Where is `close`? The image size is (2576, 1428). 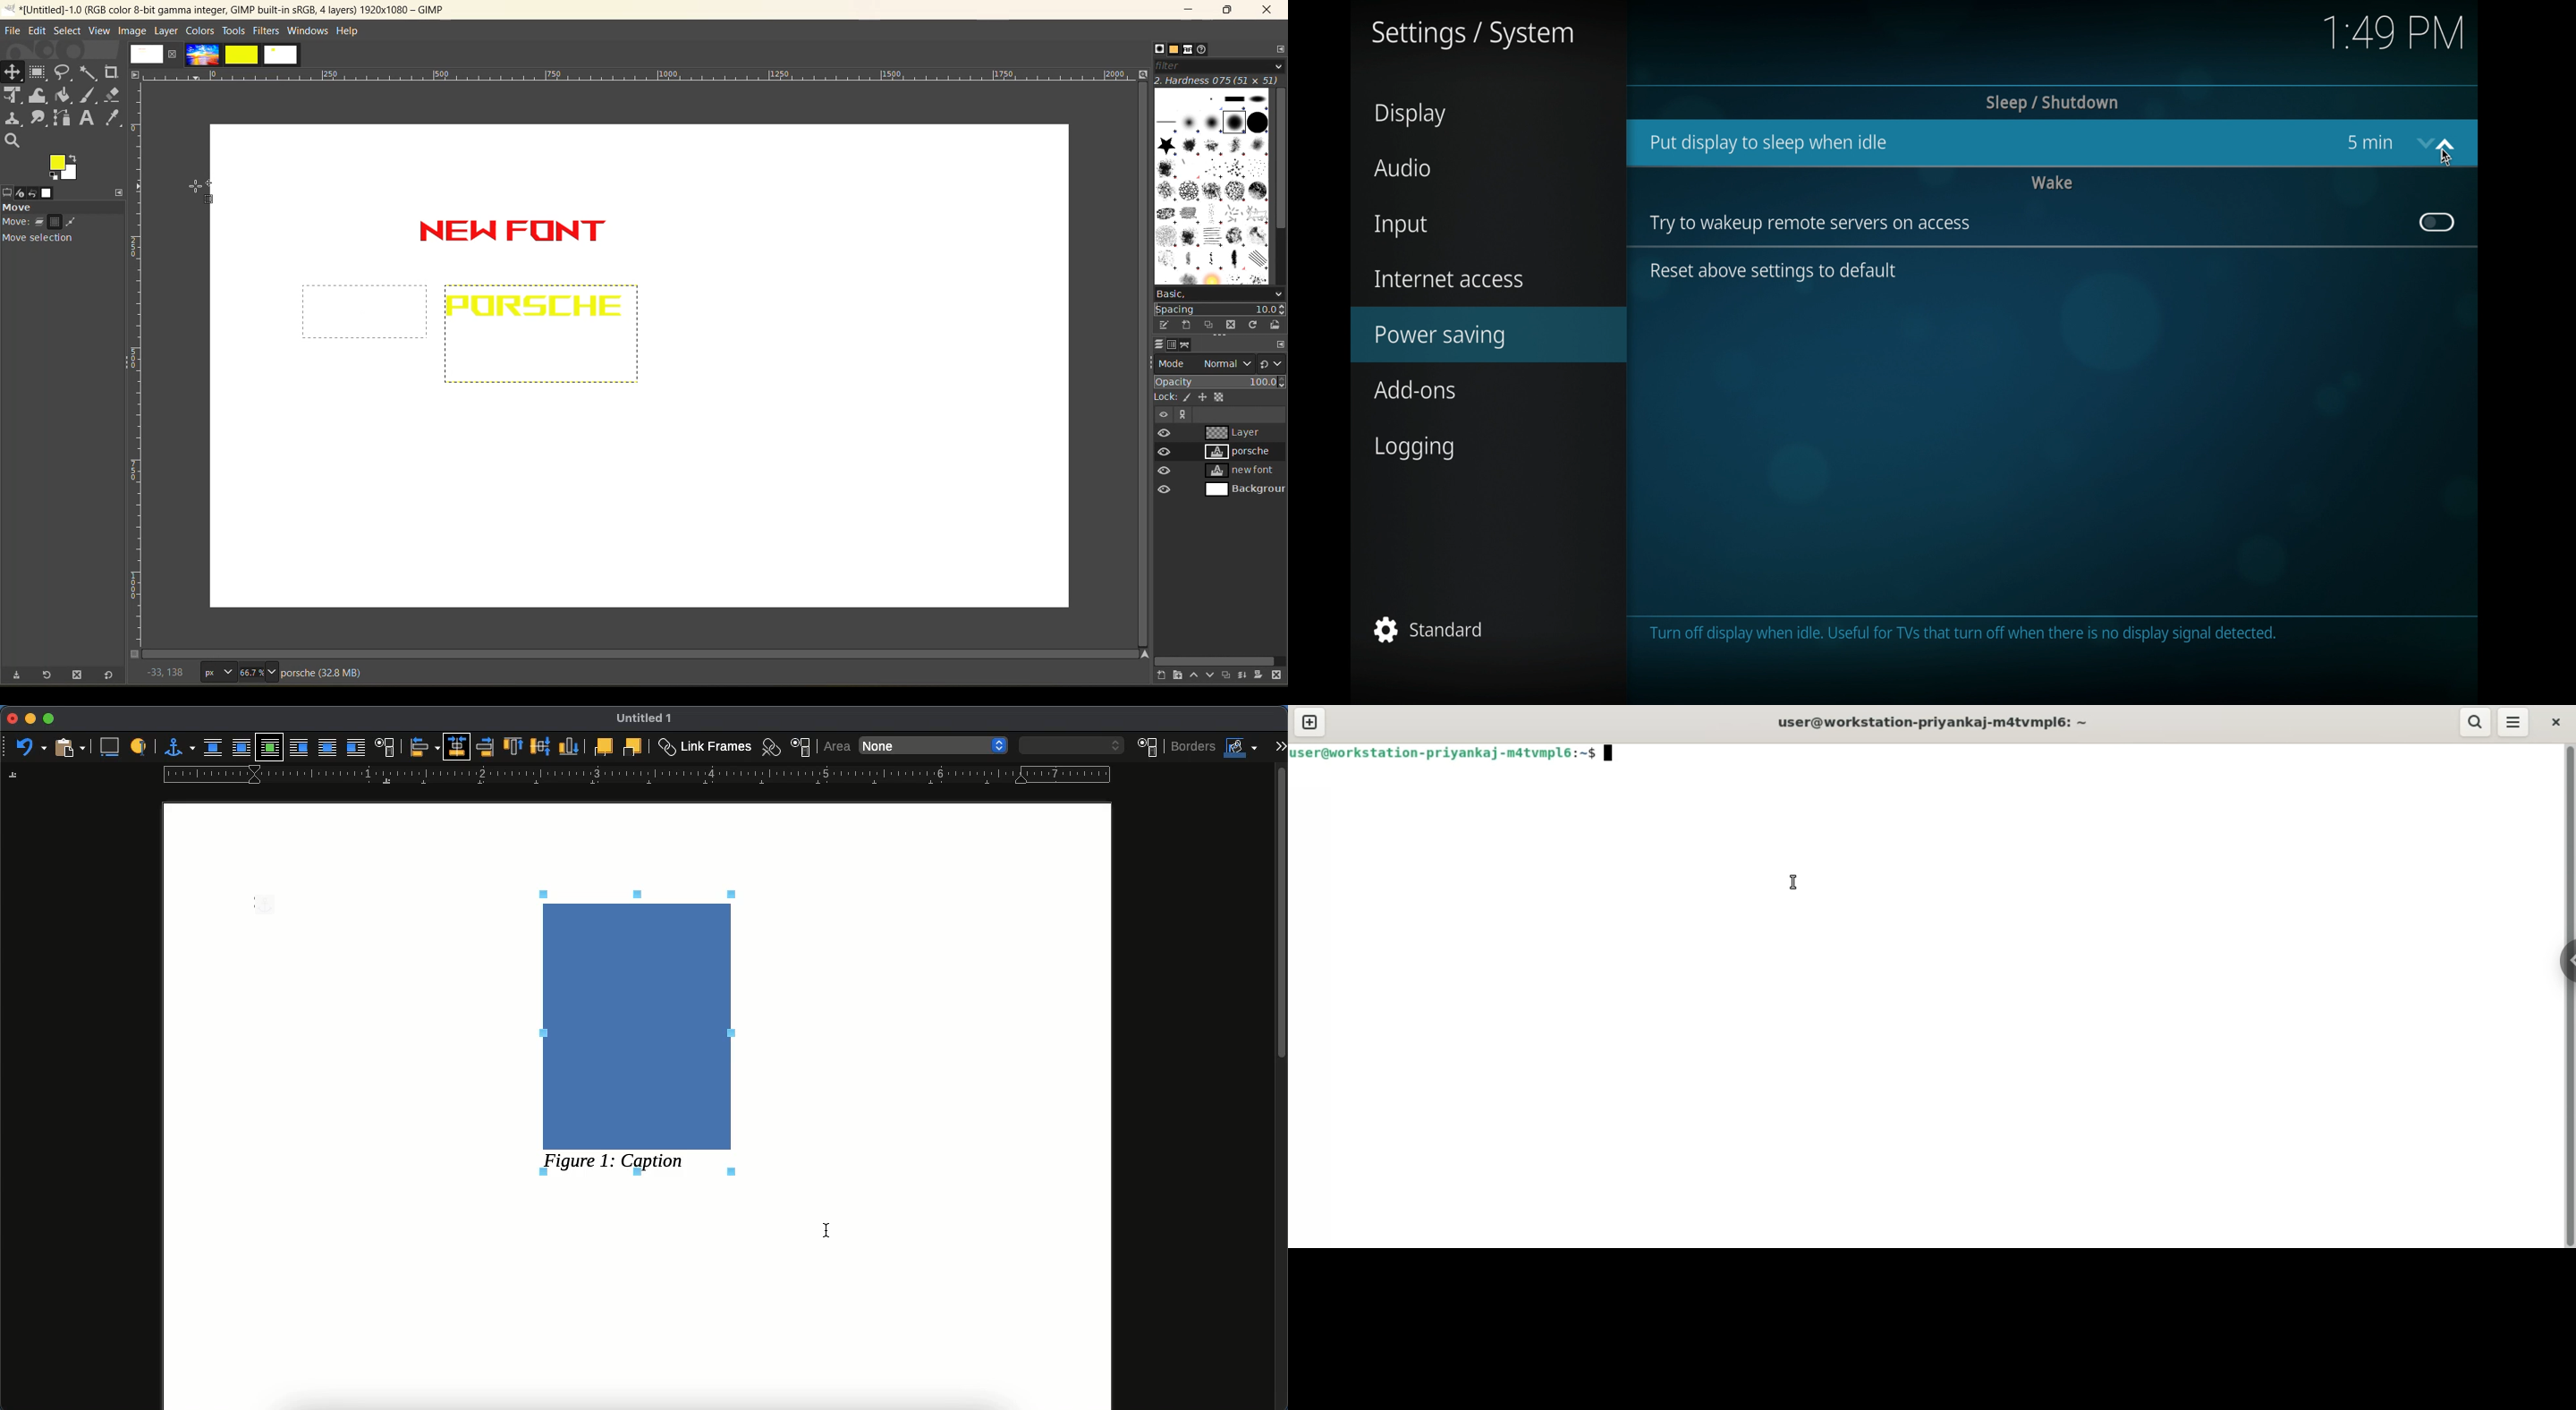
close is located at coordinates (1267, 11).